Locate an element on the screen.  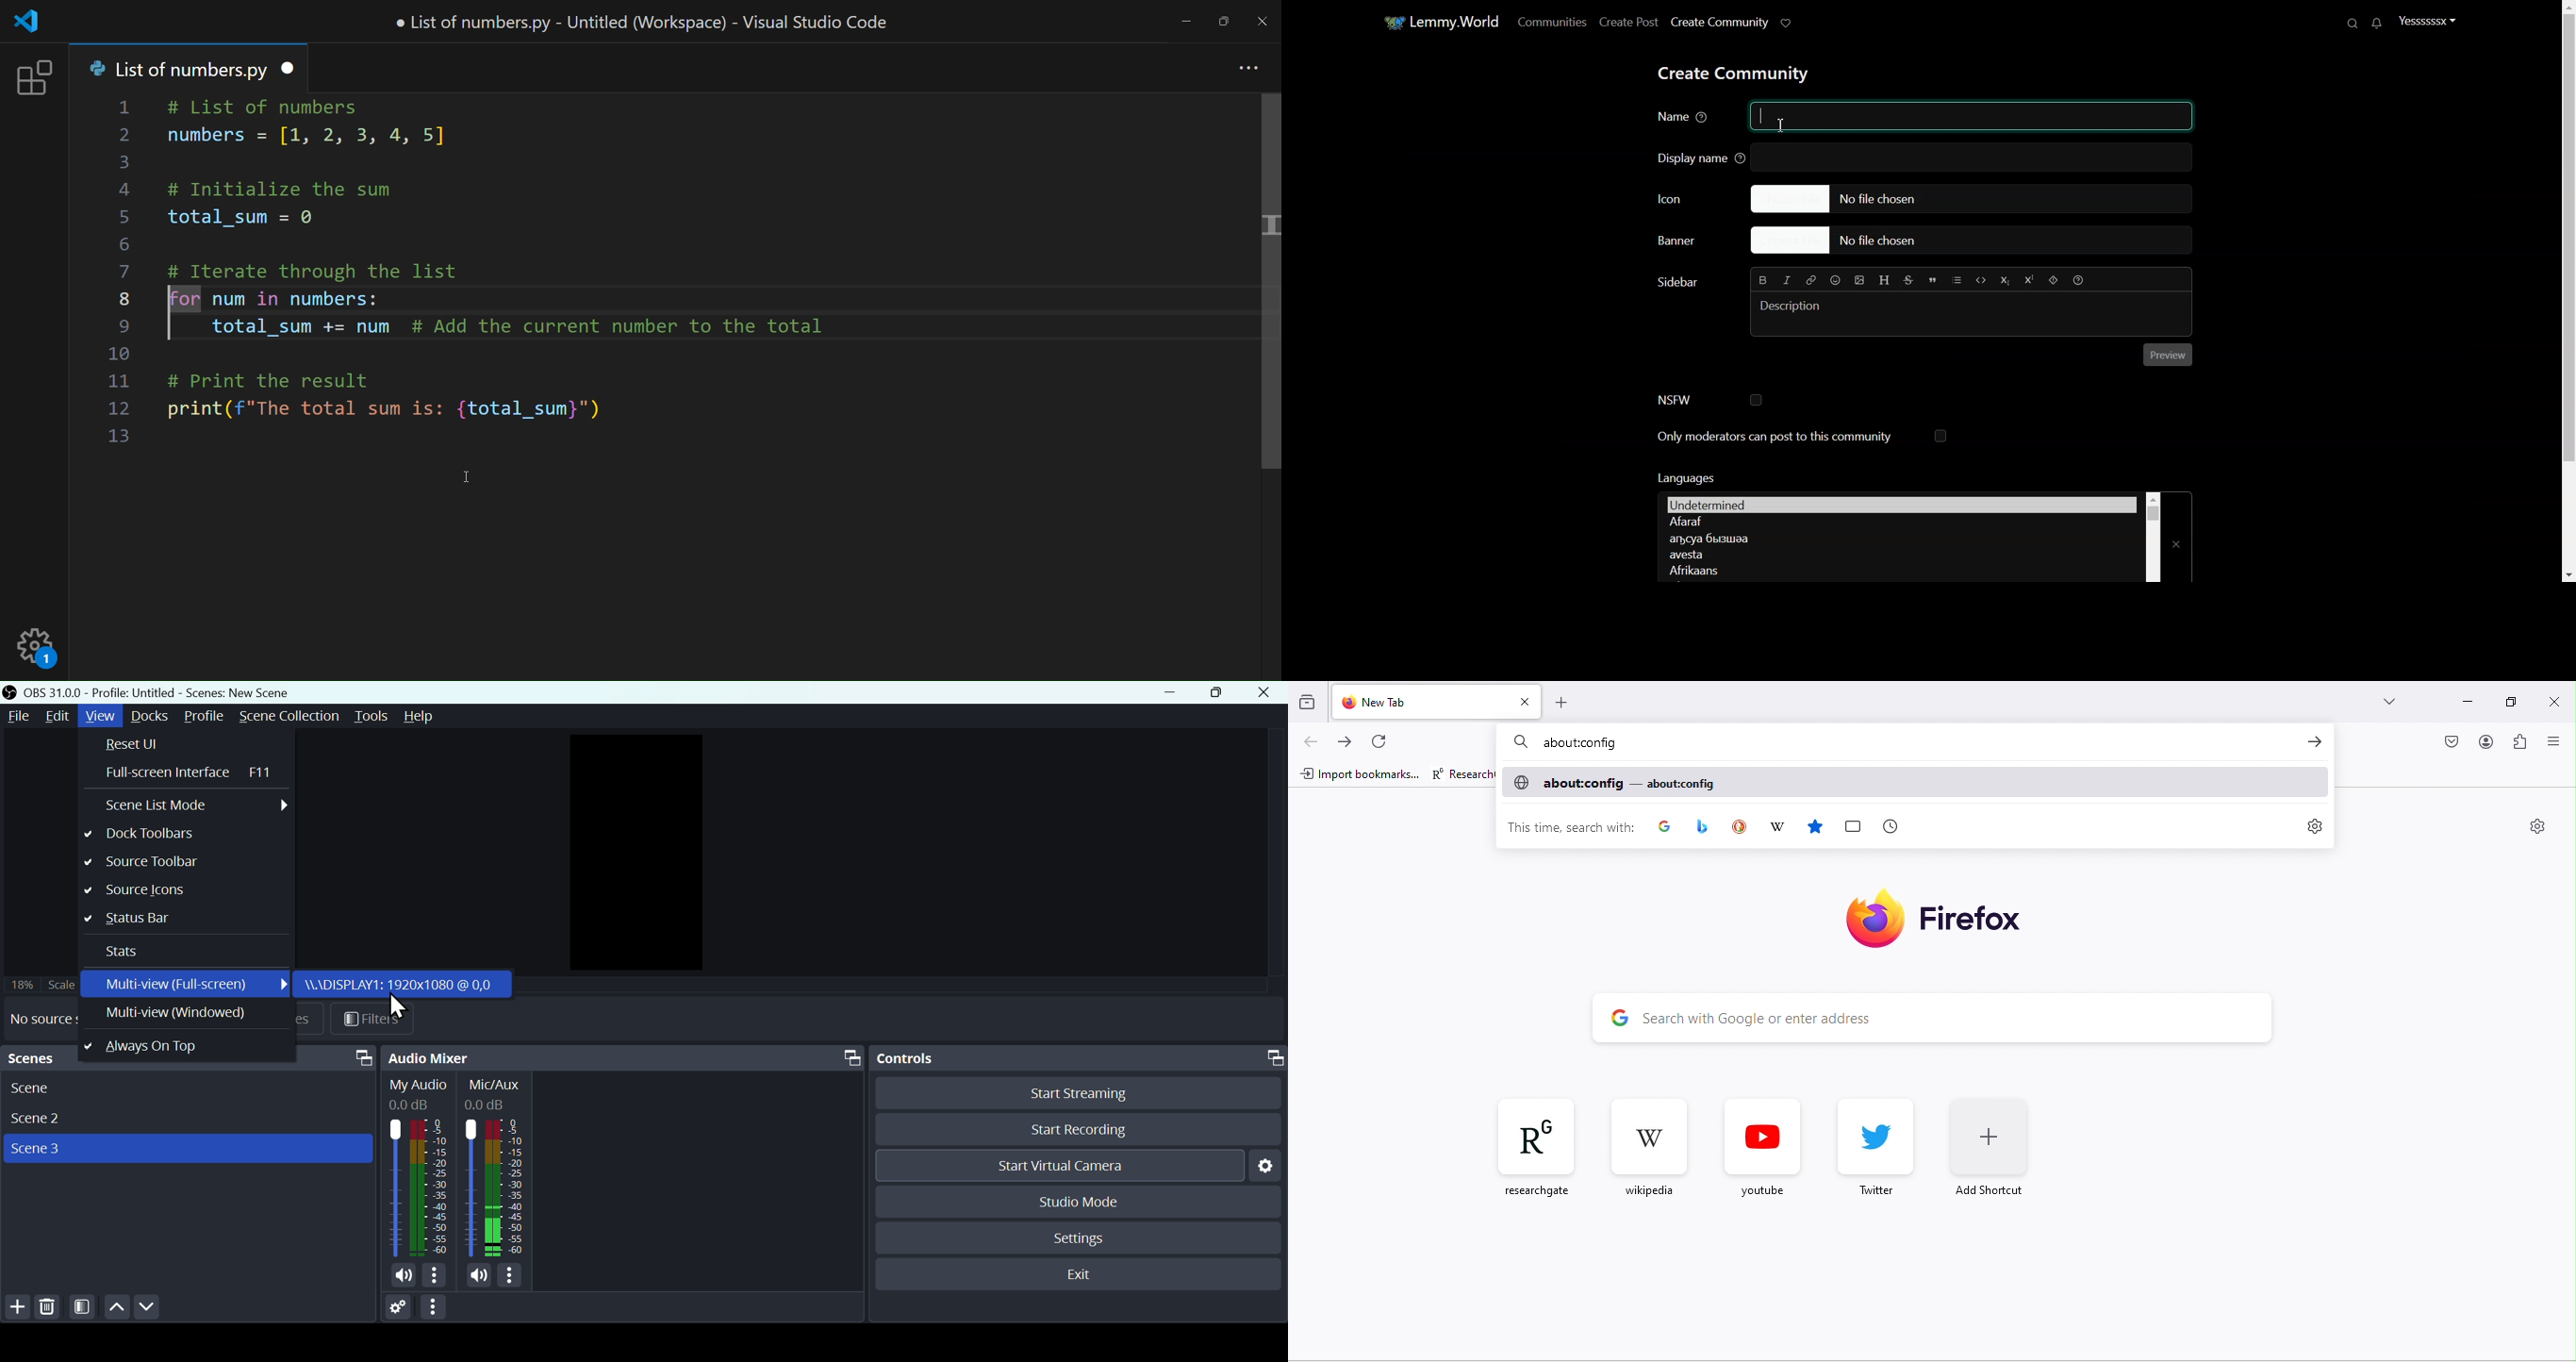
Display name is located at coordinates (1695, 158).